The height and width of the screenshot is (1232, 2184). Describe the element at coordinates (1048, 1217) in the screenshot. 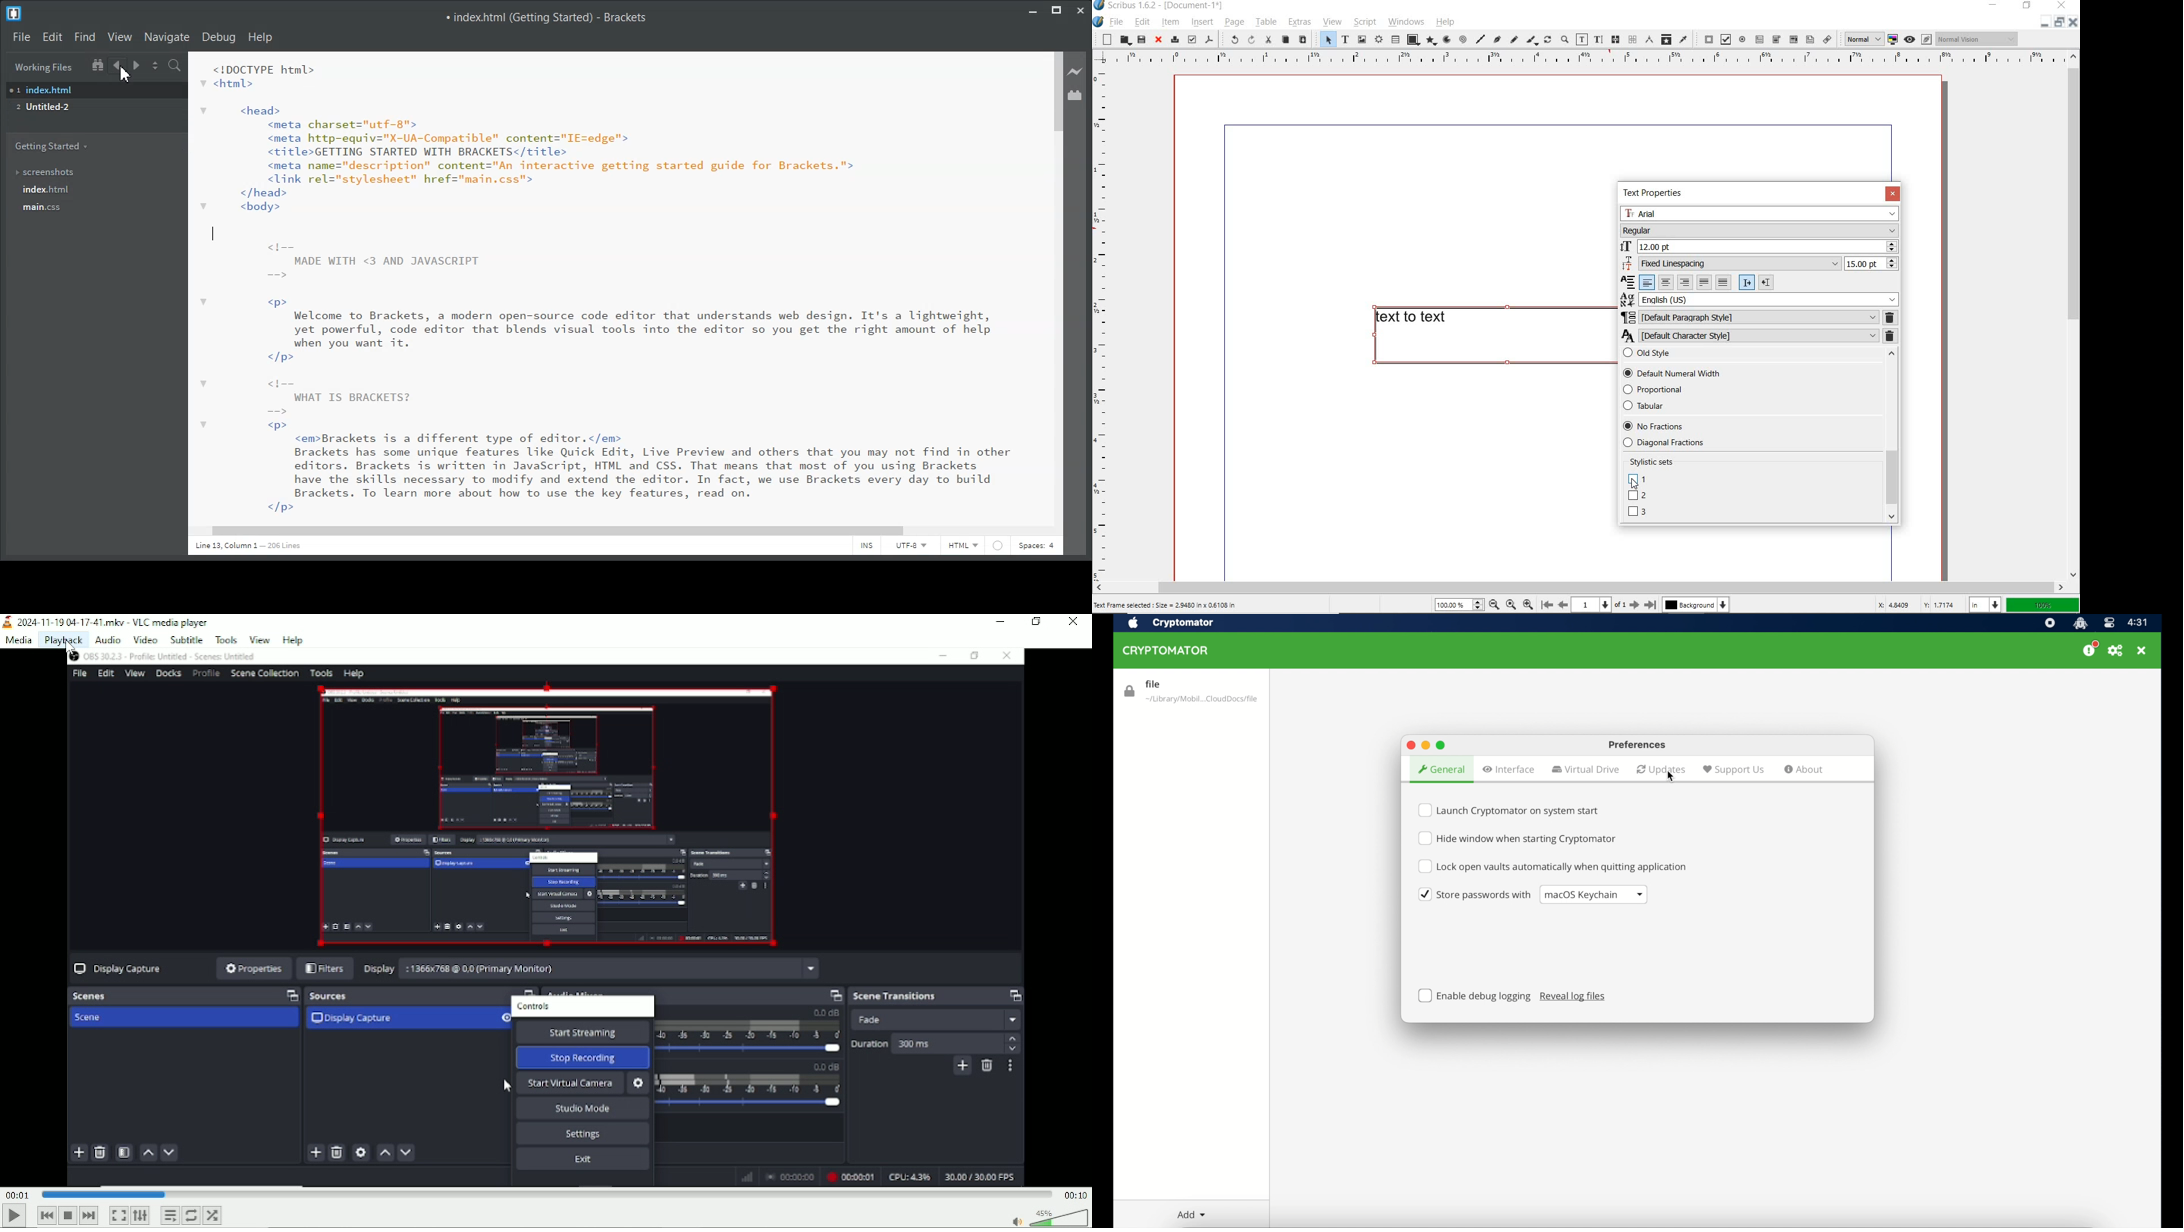

I see `volume` at that location.